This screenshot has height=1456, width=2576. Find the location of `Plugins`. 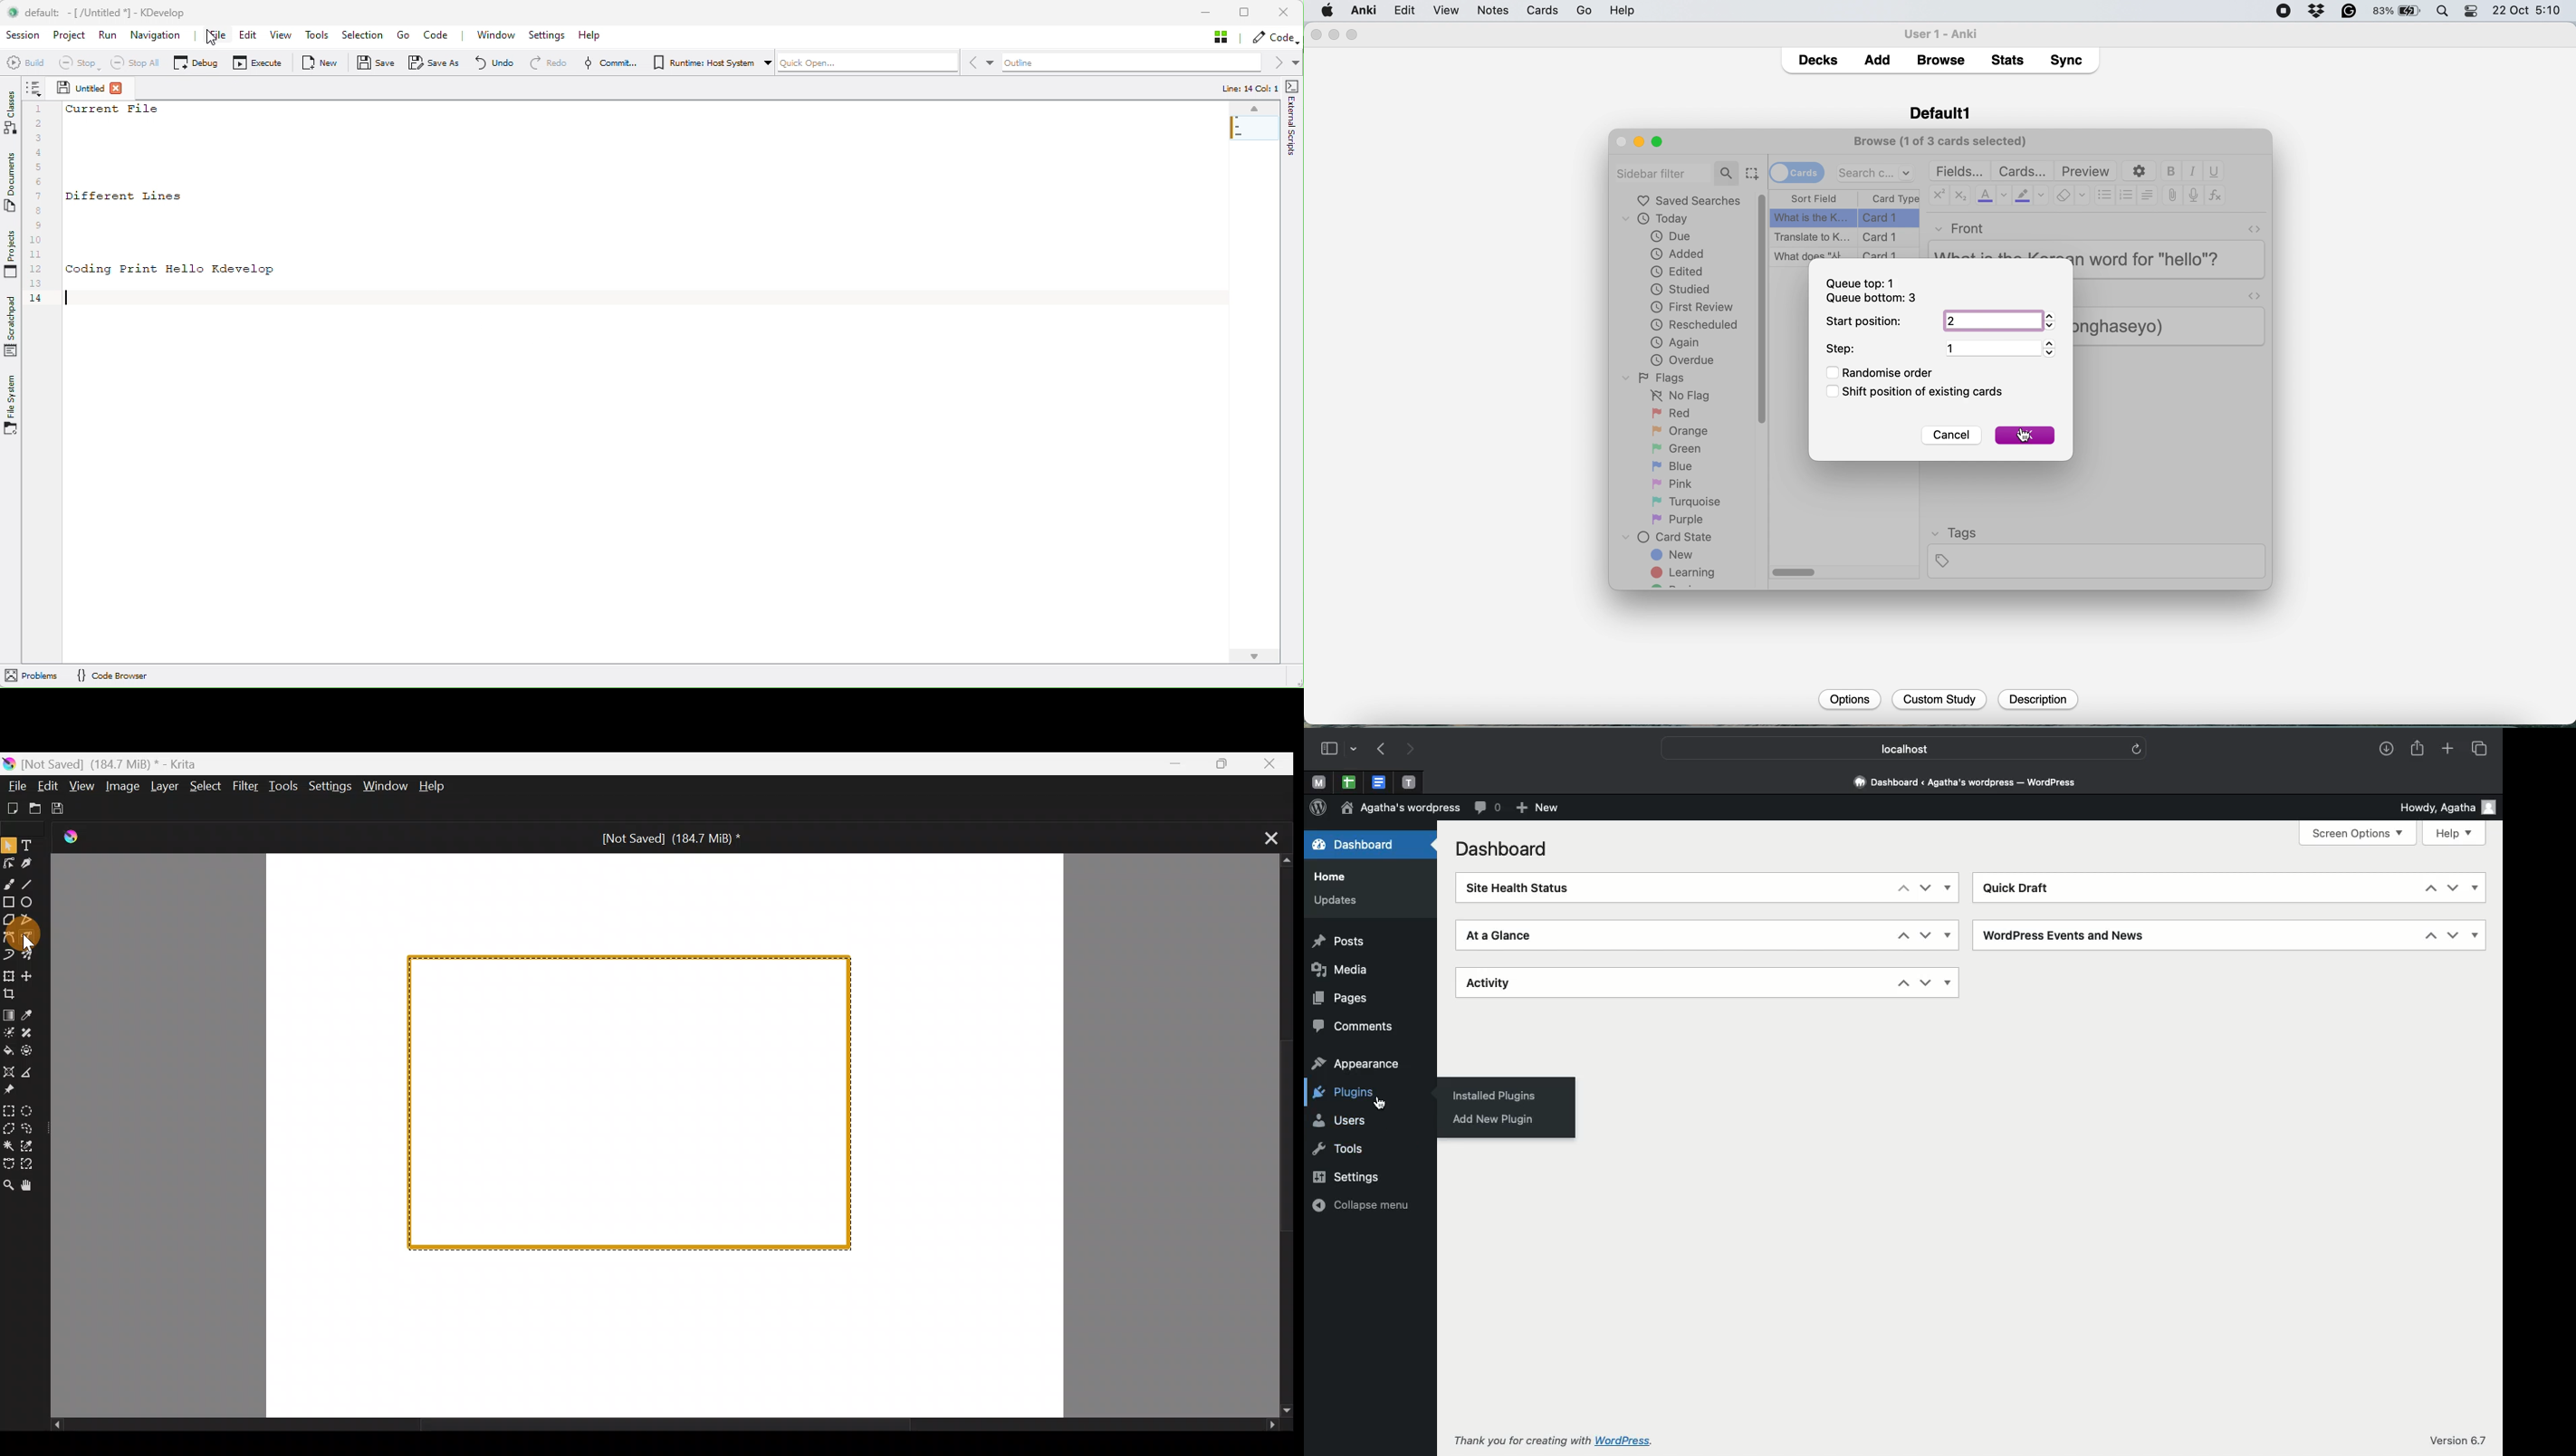

Plugins is located at coordinates (1347, 1093).